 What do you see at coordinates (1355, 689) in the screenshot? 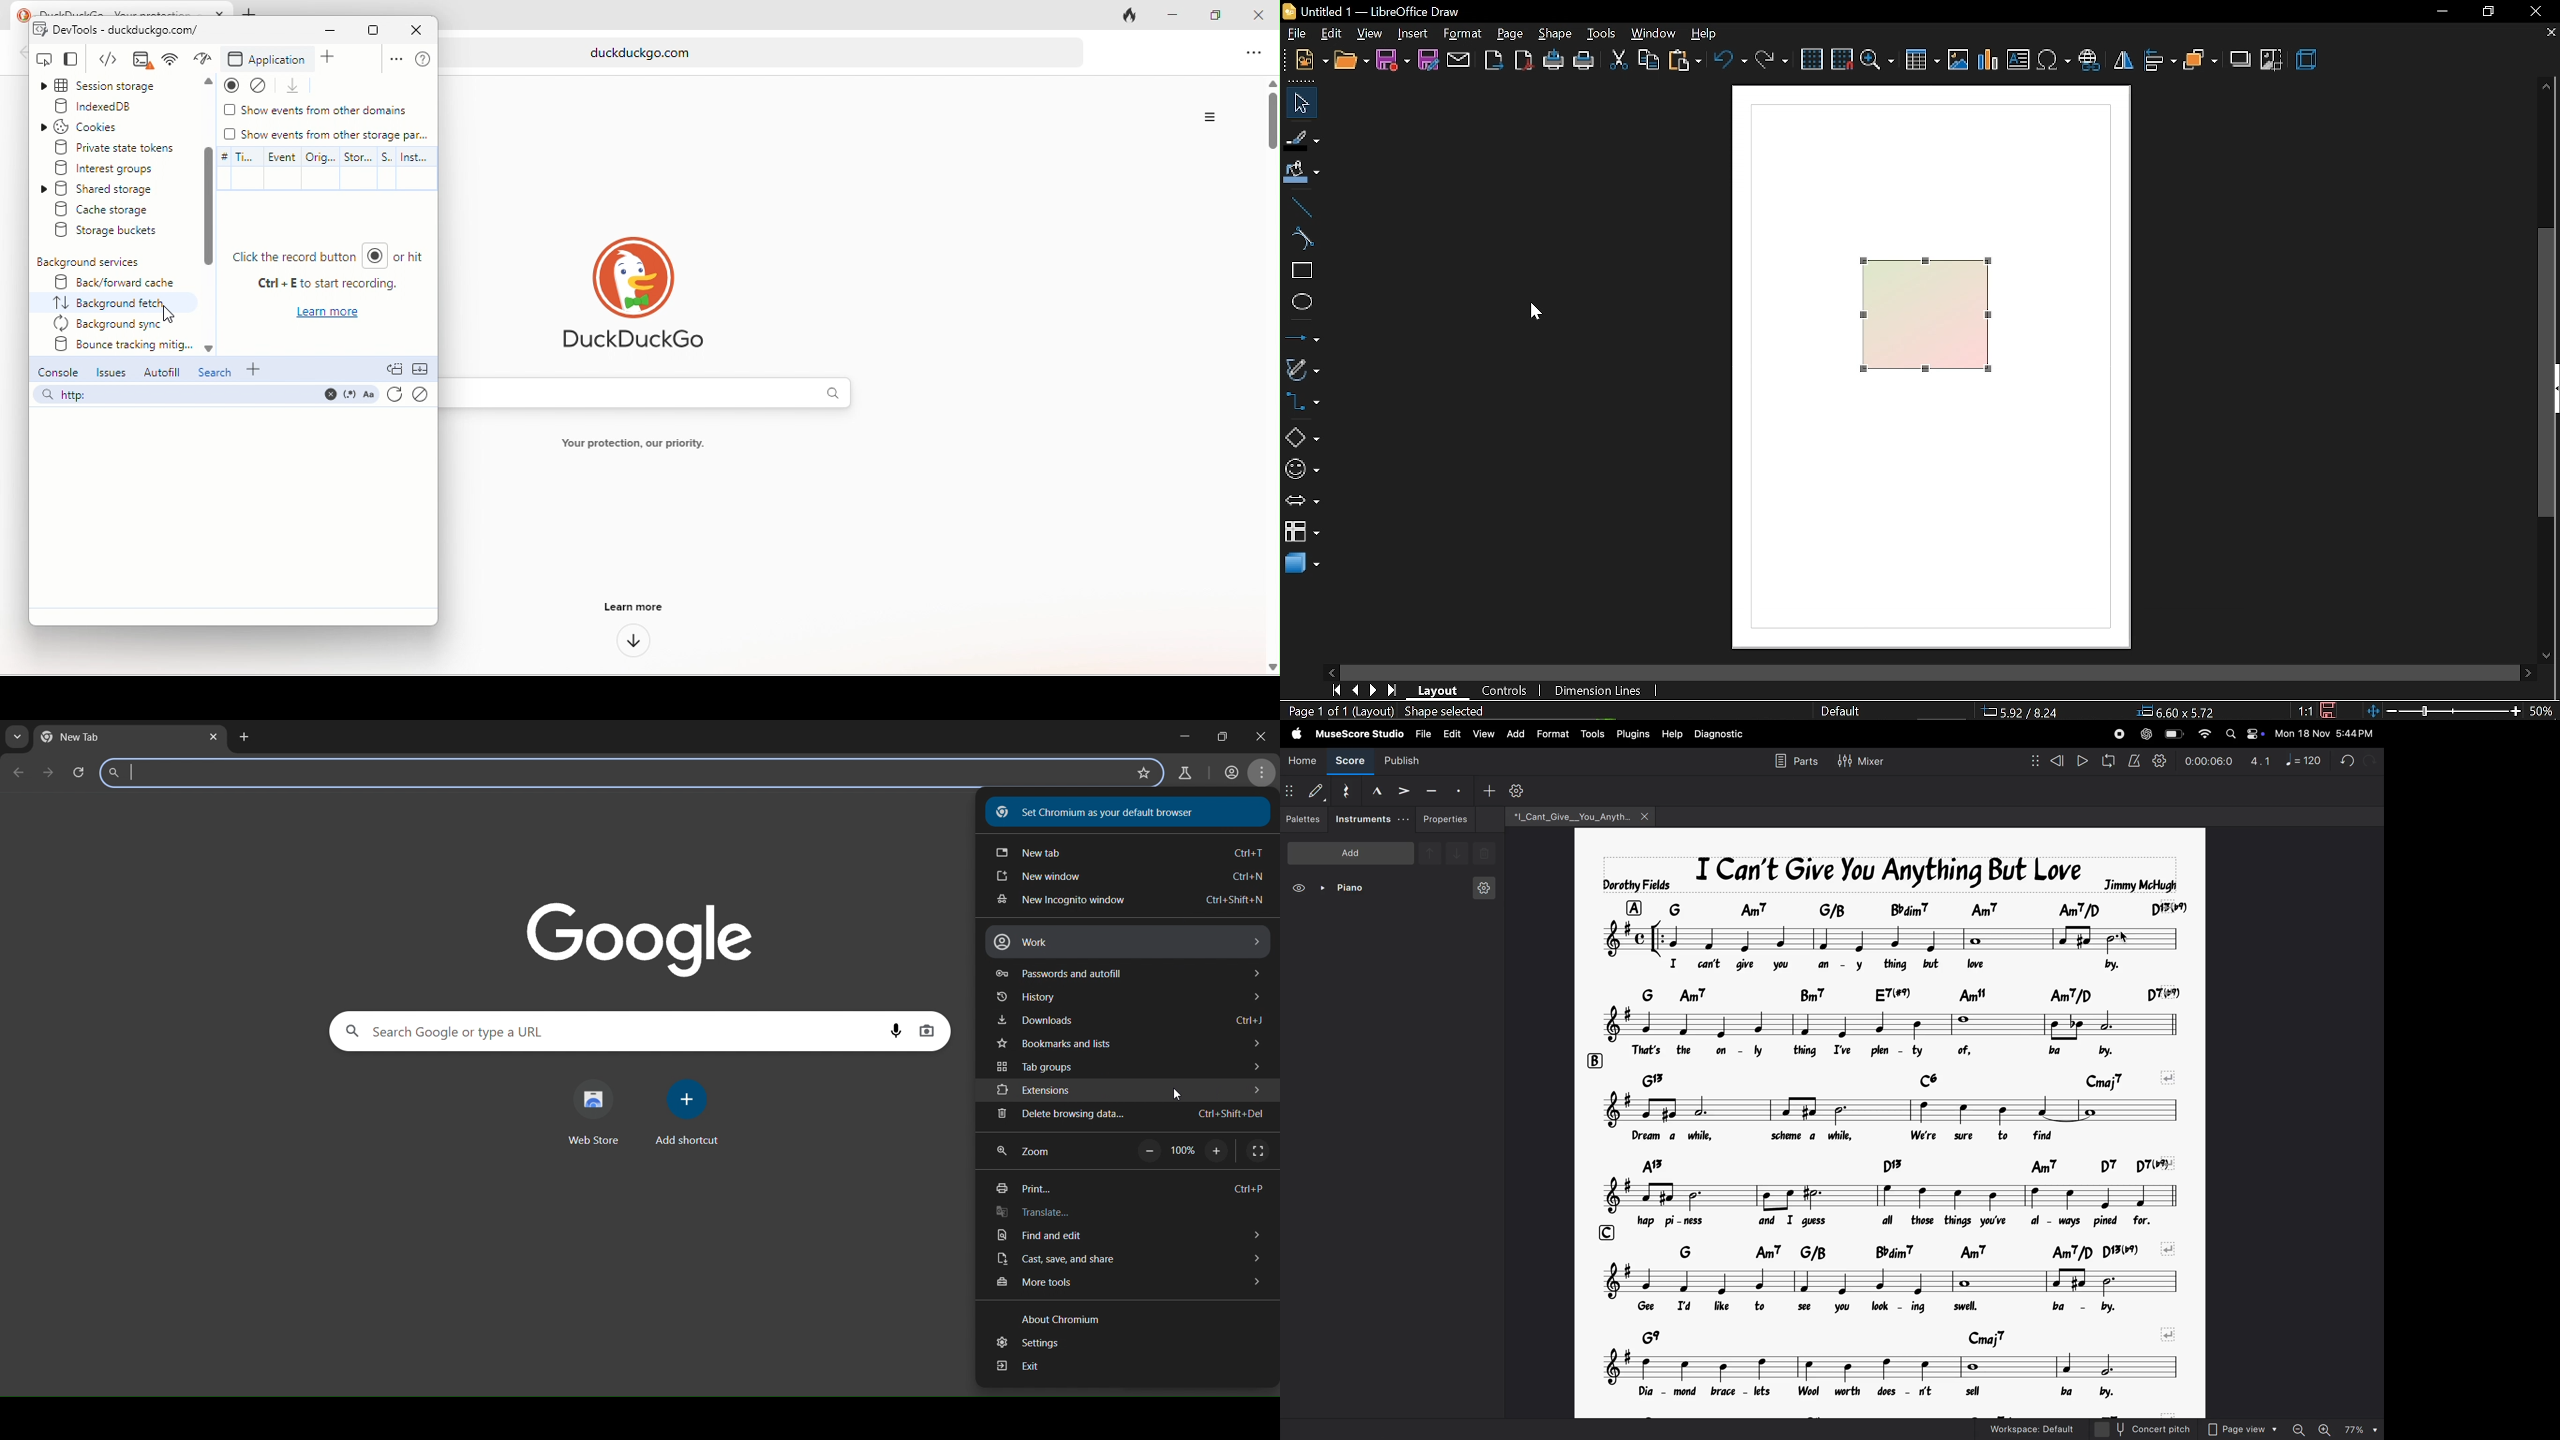
I see `previous page` at bounding box center [1355, 689].